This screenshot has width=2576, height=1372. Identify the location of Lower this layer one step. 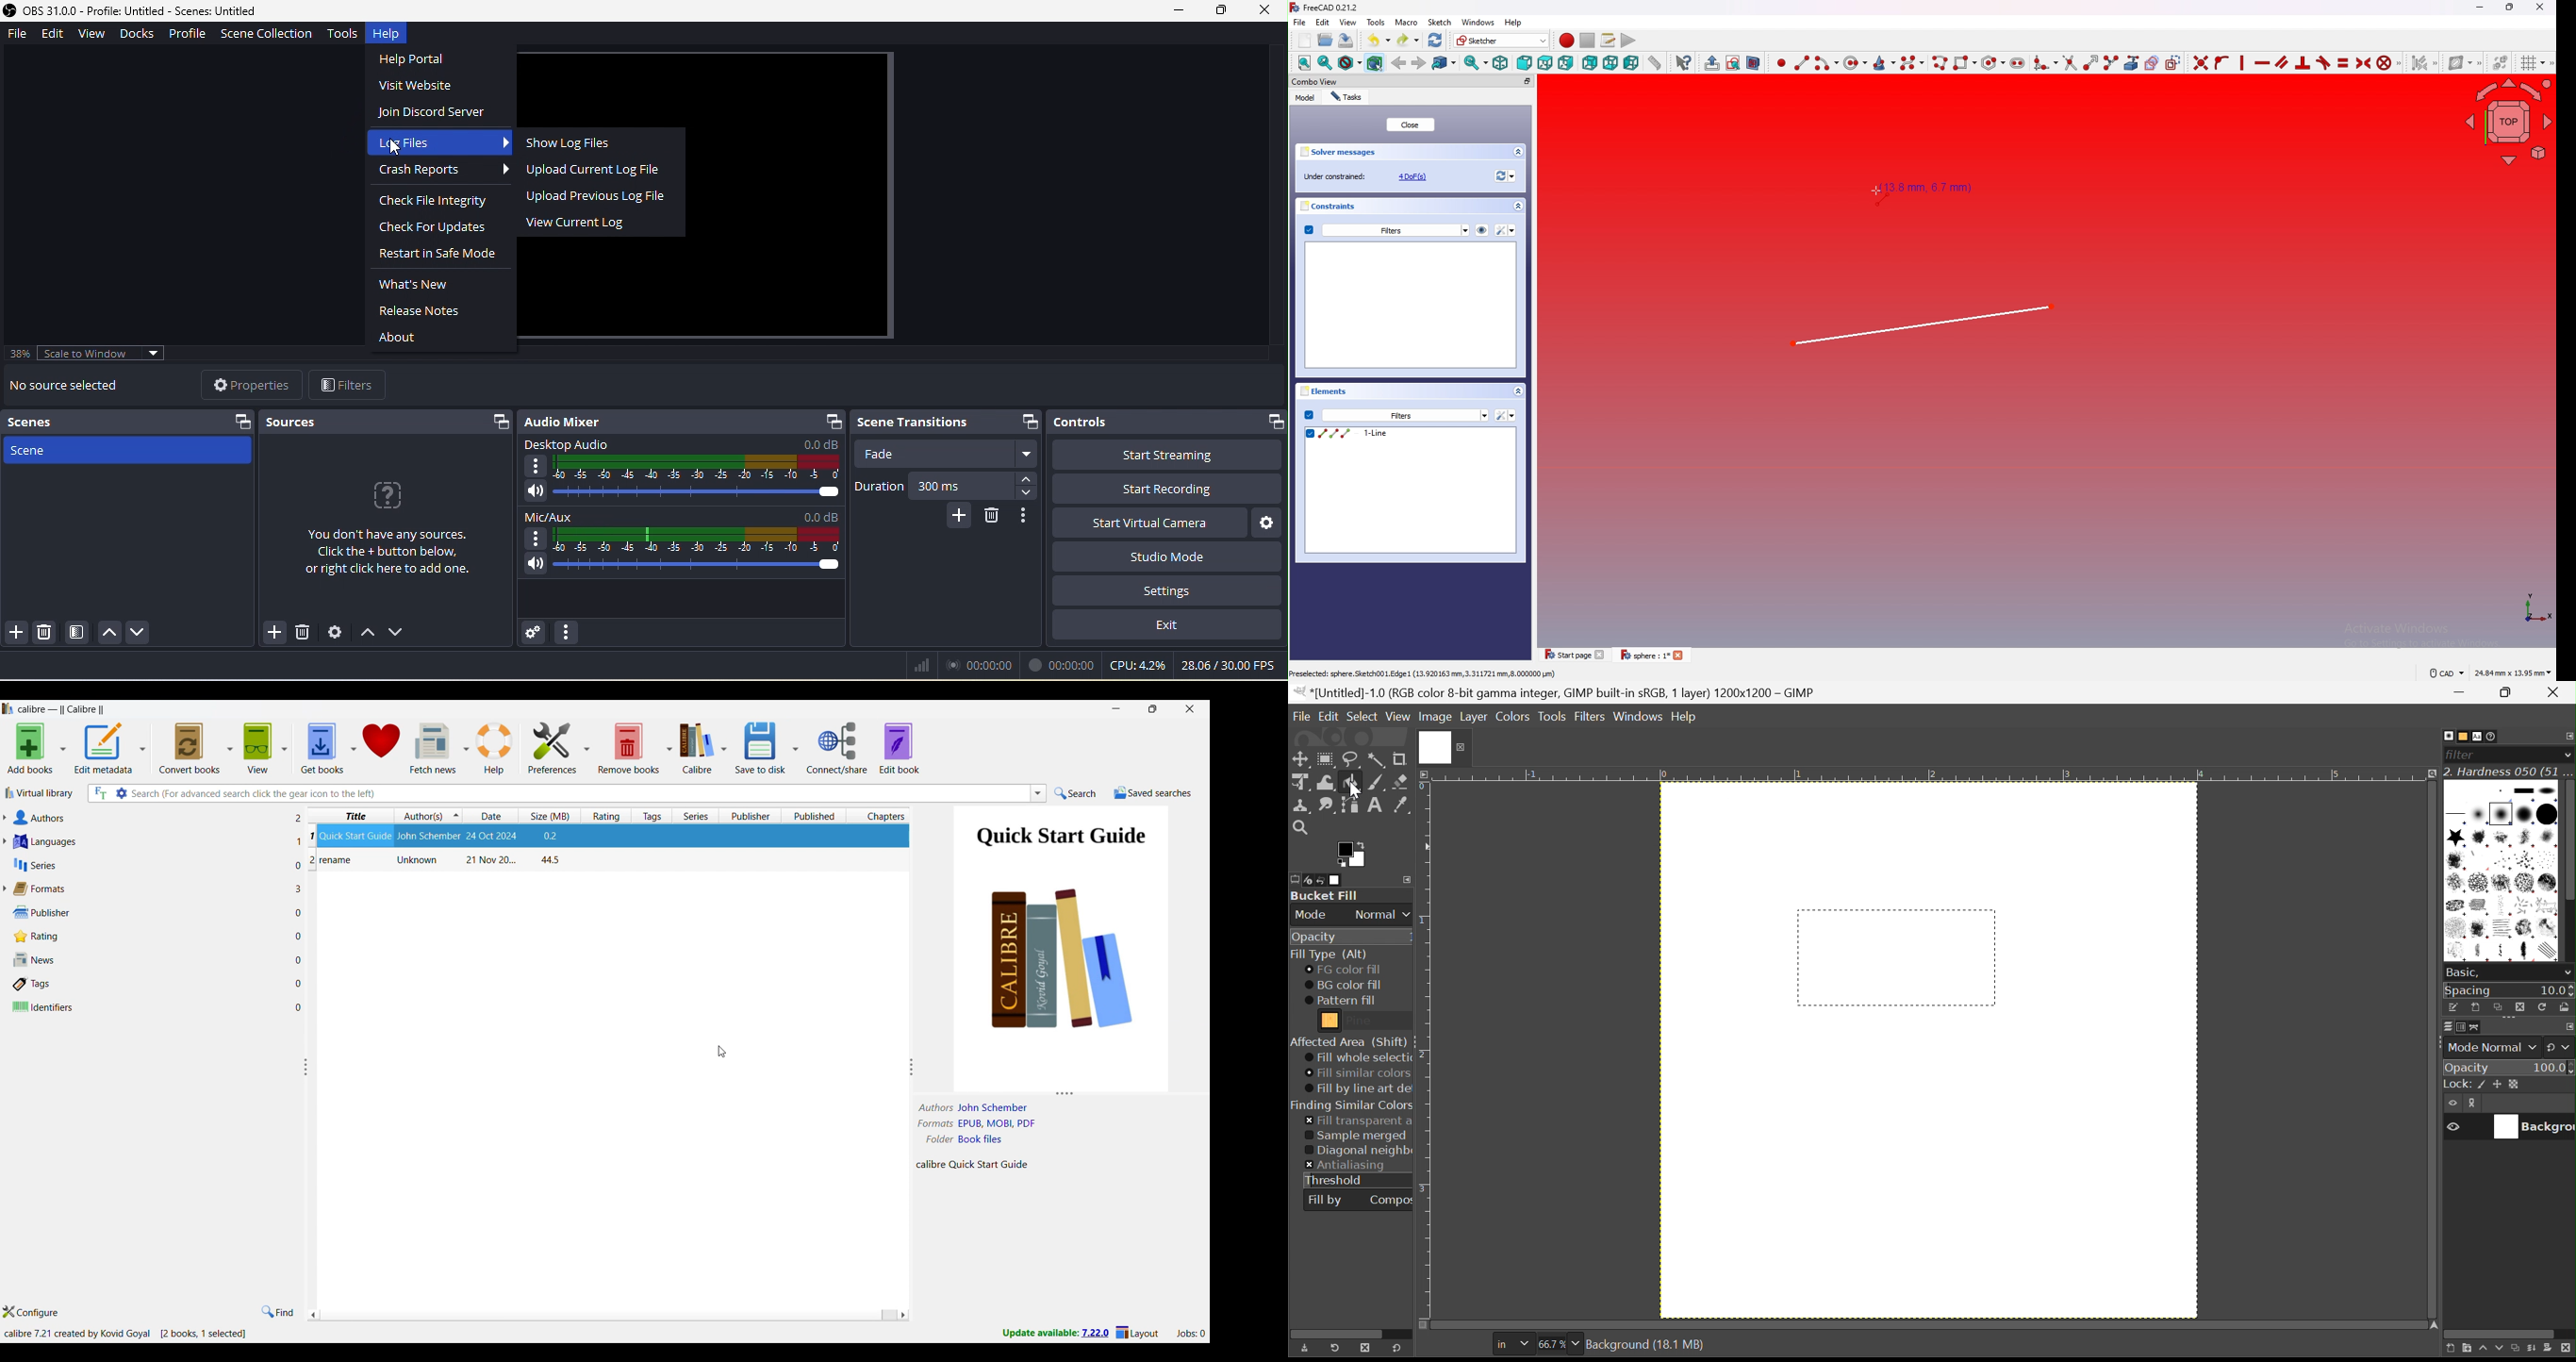
(2499, 1351).